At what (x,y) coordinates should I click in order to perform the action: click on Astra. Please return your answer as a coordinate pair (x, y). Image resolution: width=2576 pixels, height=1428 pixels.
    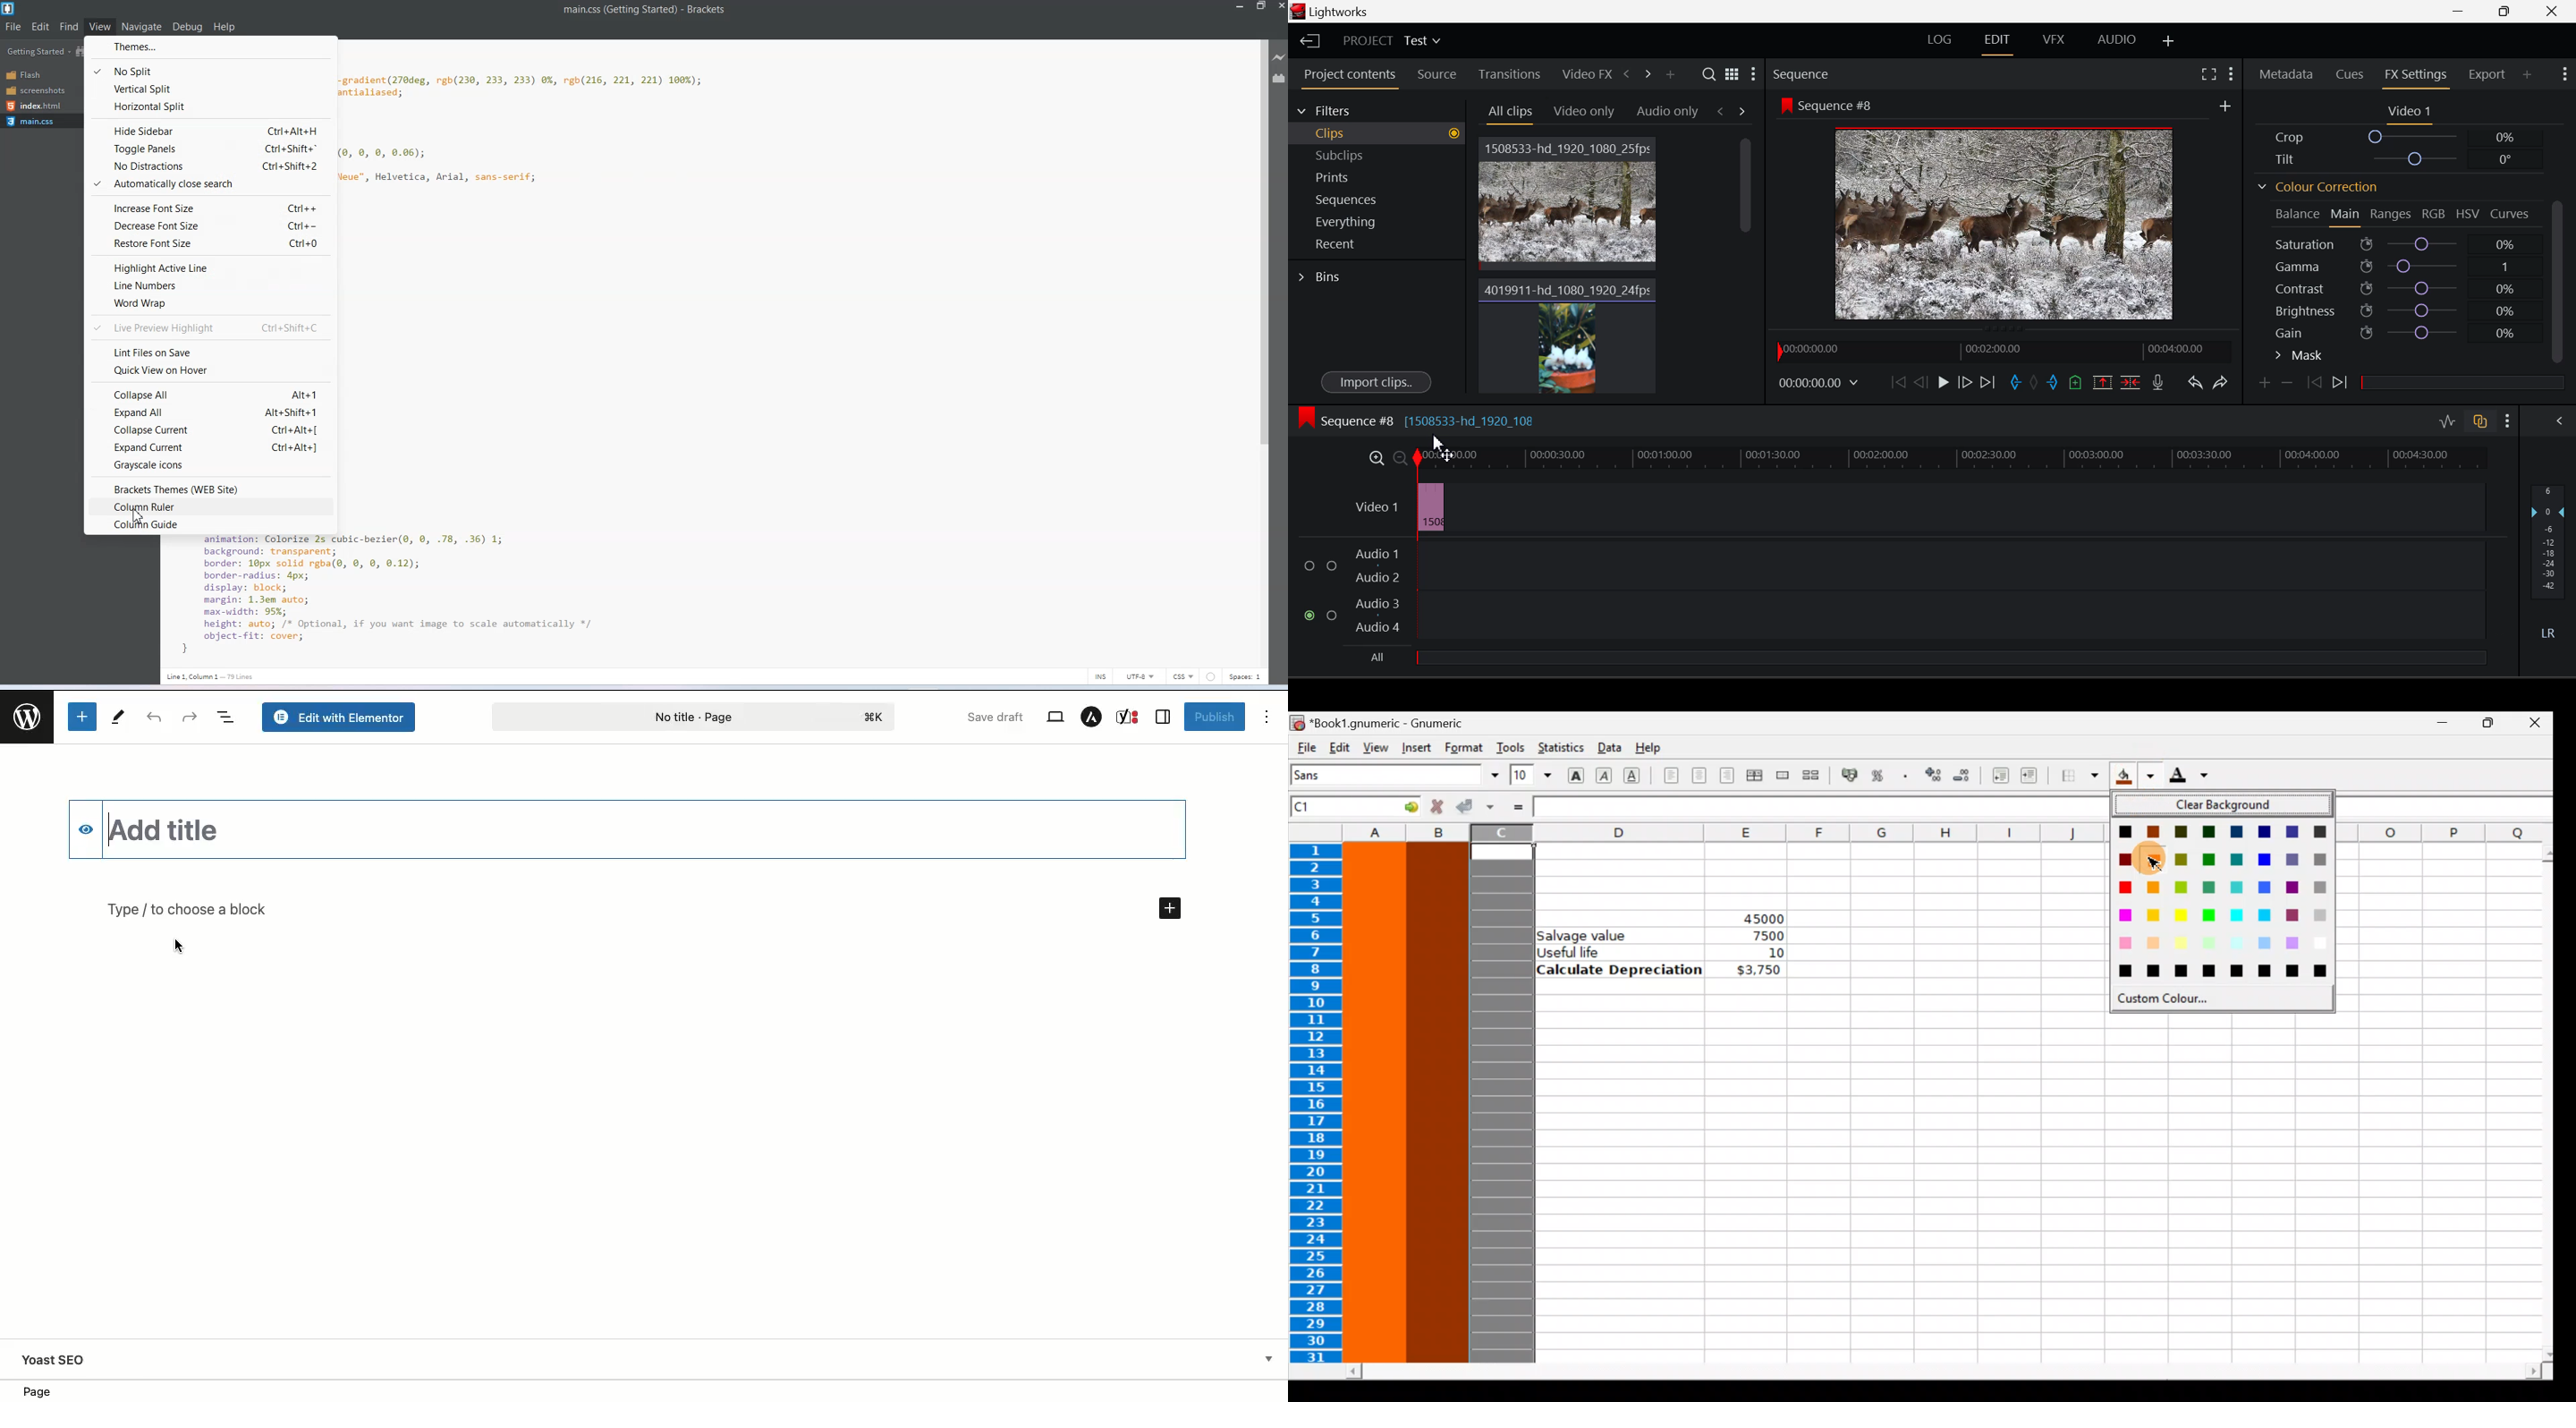
    Looking at the image, I should click on (1090, 718).